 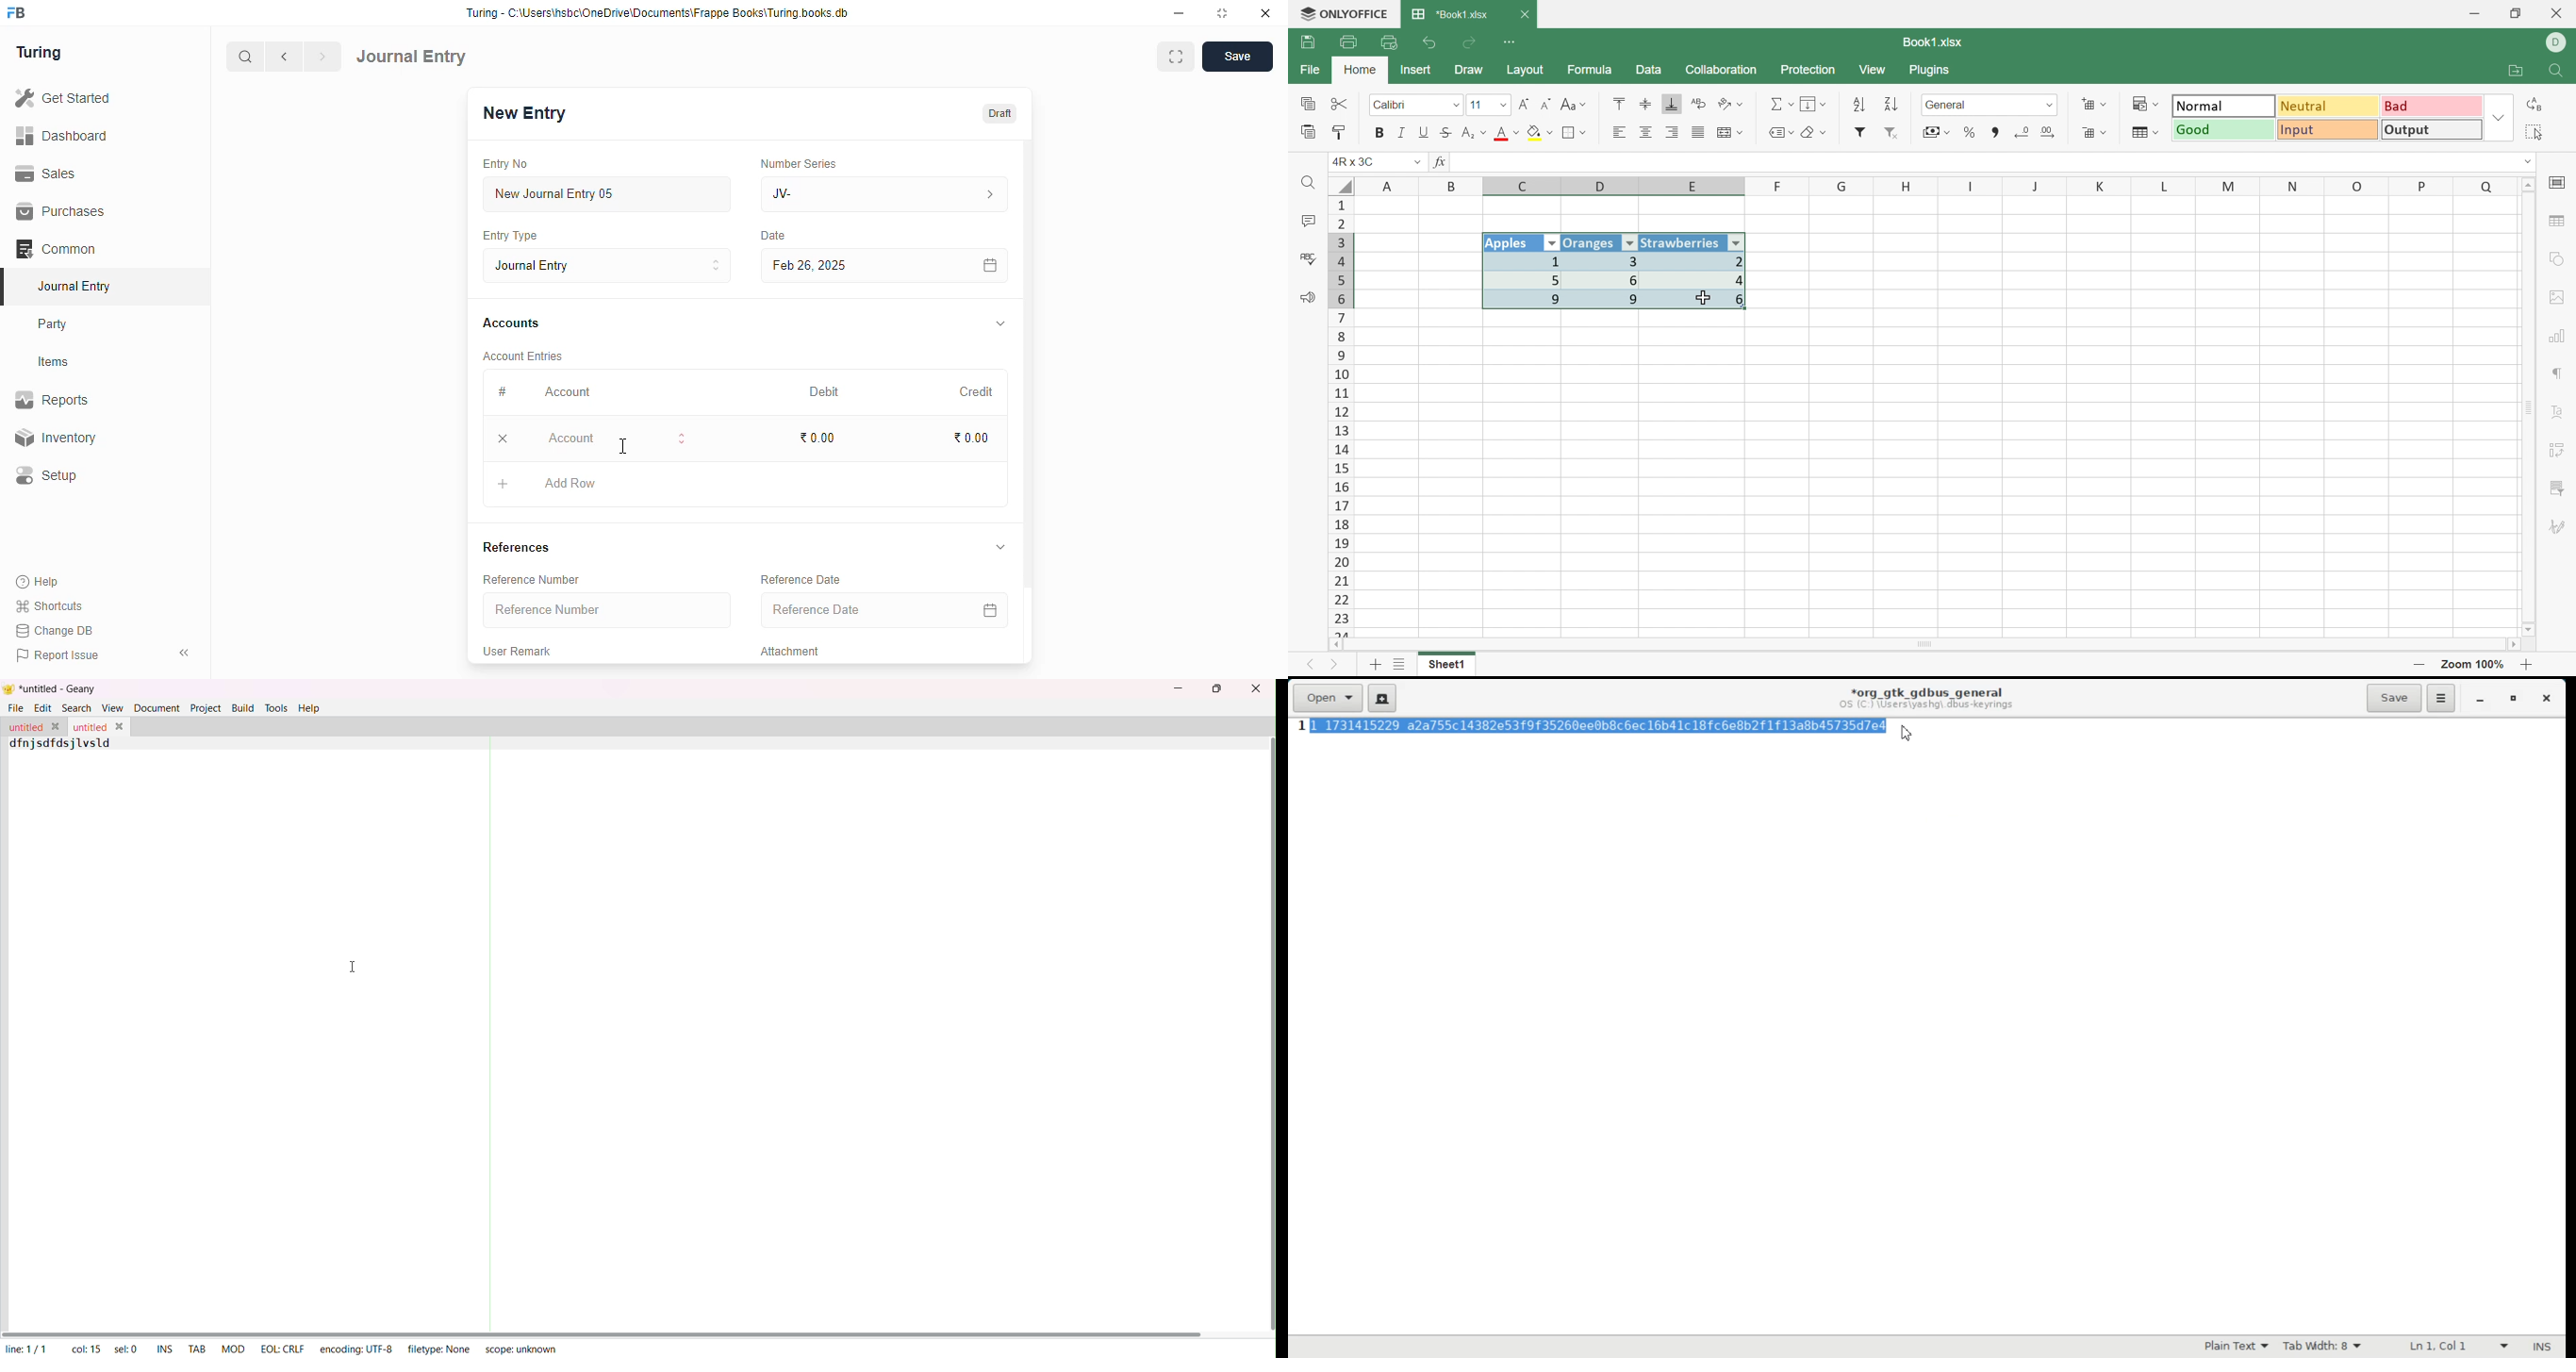 What do you see at coordinates (2323, 1347) in the screenshot?
I see `Tab width` at bounding box center [2323, 1347].